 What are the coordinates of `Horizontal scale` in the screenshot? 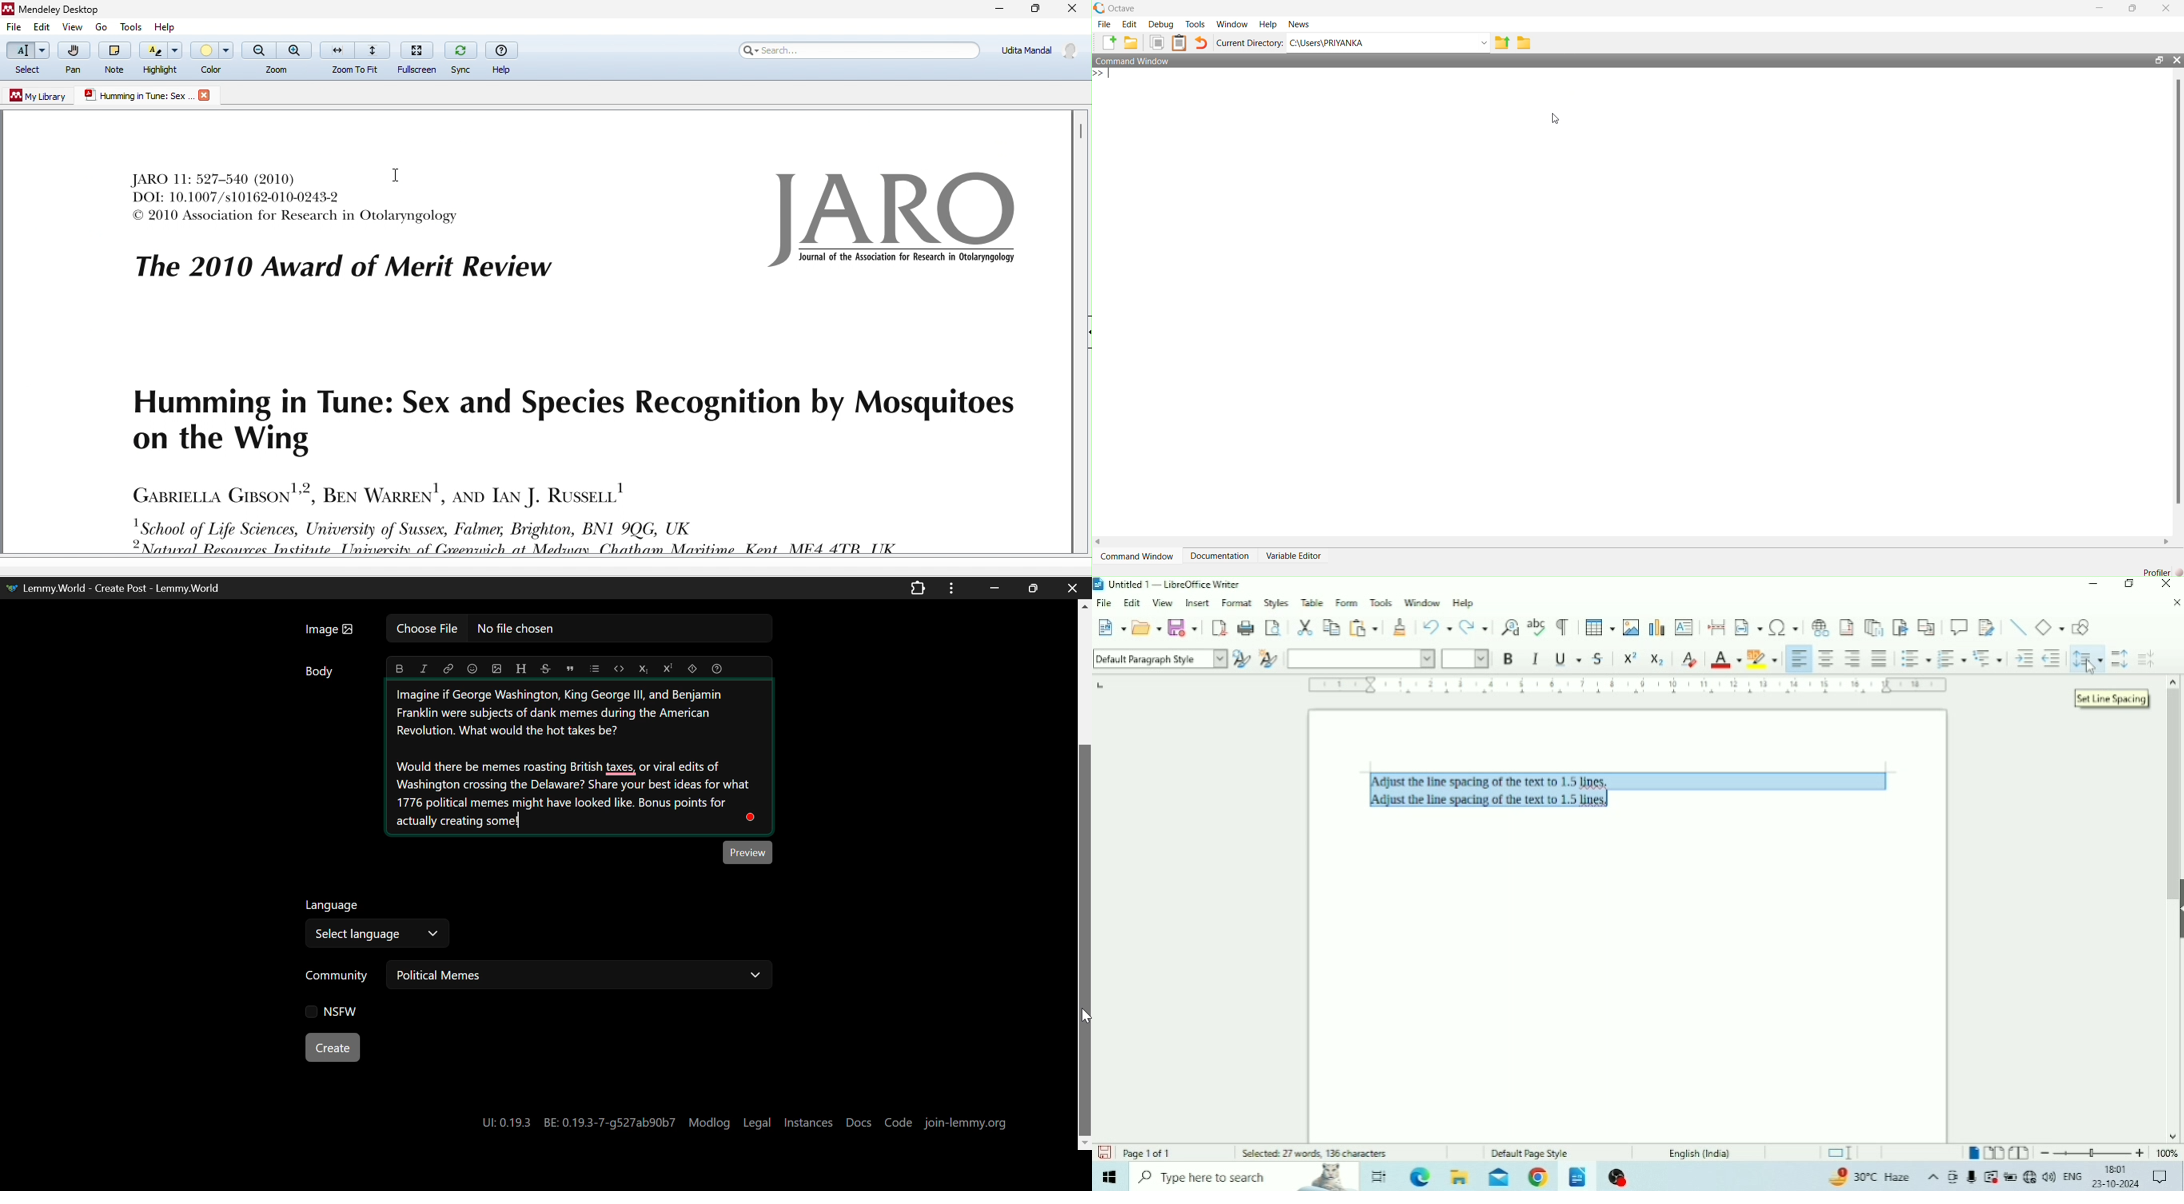 It's located at (1627, 685).